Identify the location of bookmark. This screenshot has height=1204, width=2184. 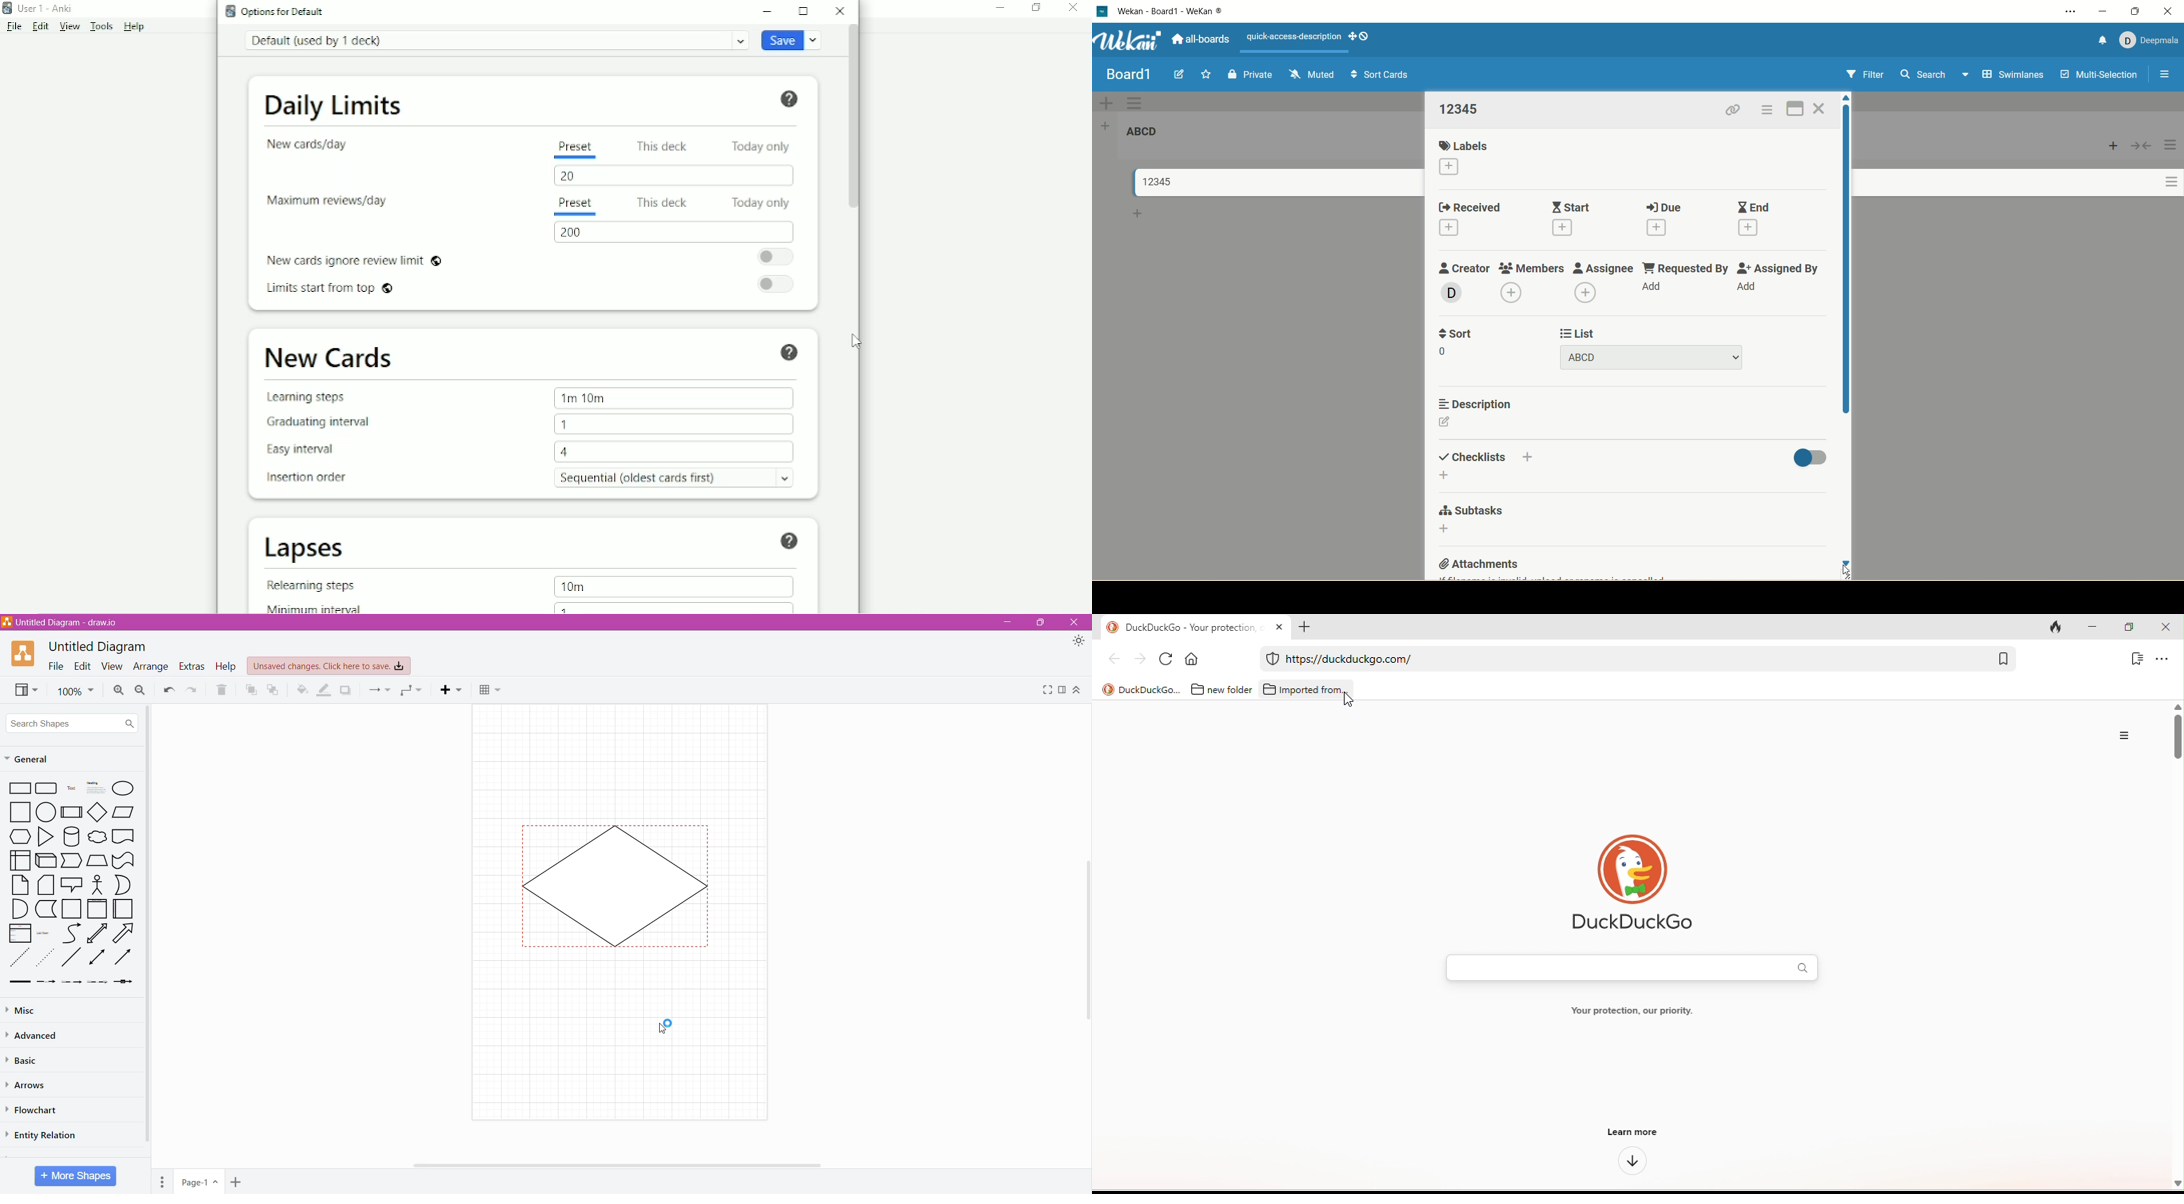
(2135, 660).